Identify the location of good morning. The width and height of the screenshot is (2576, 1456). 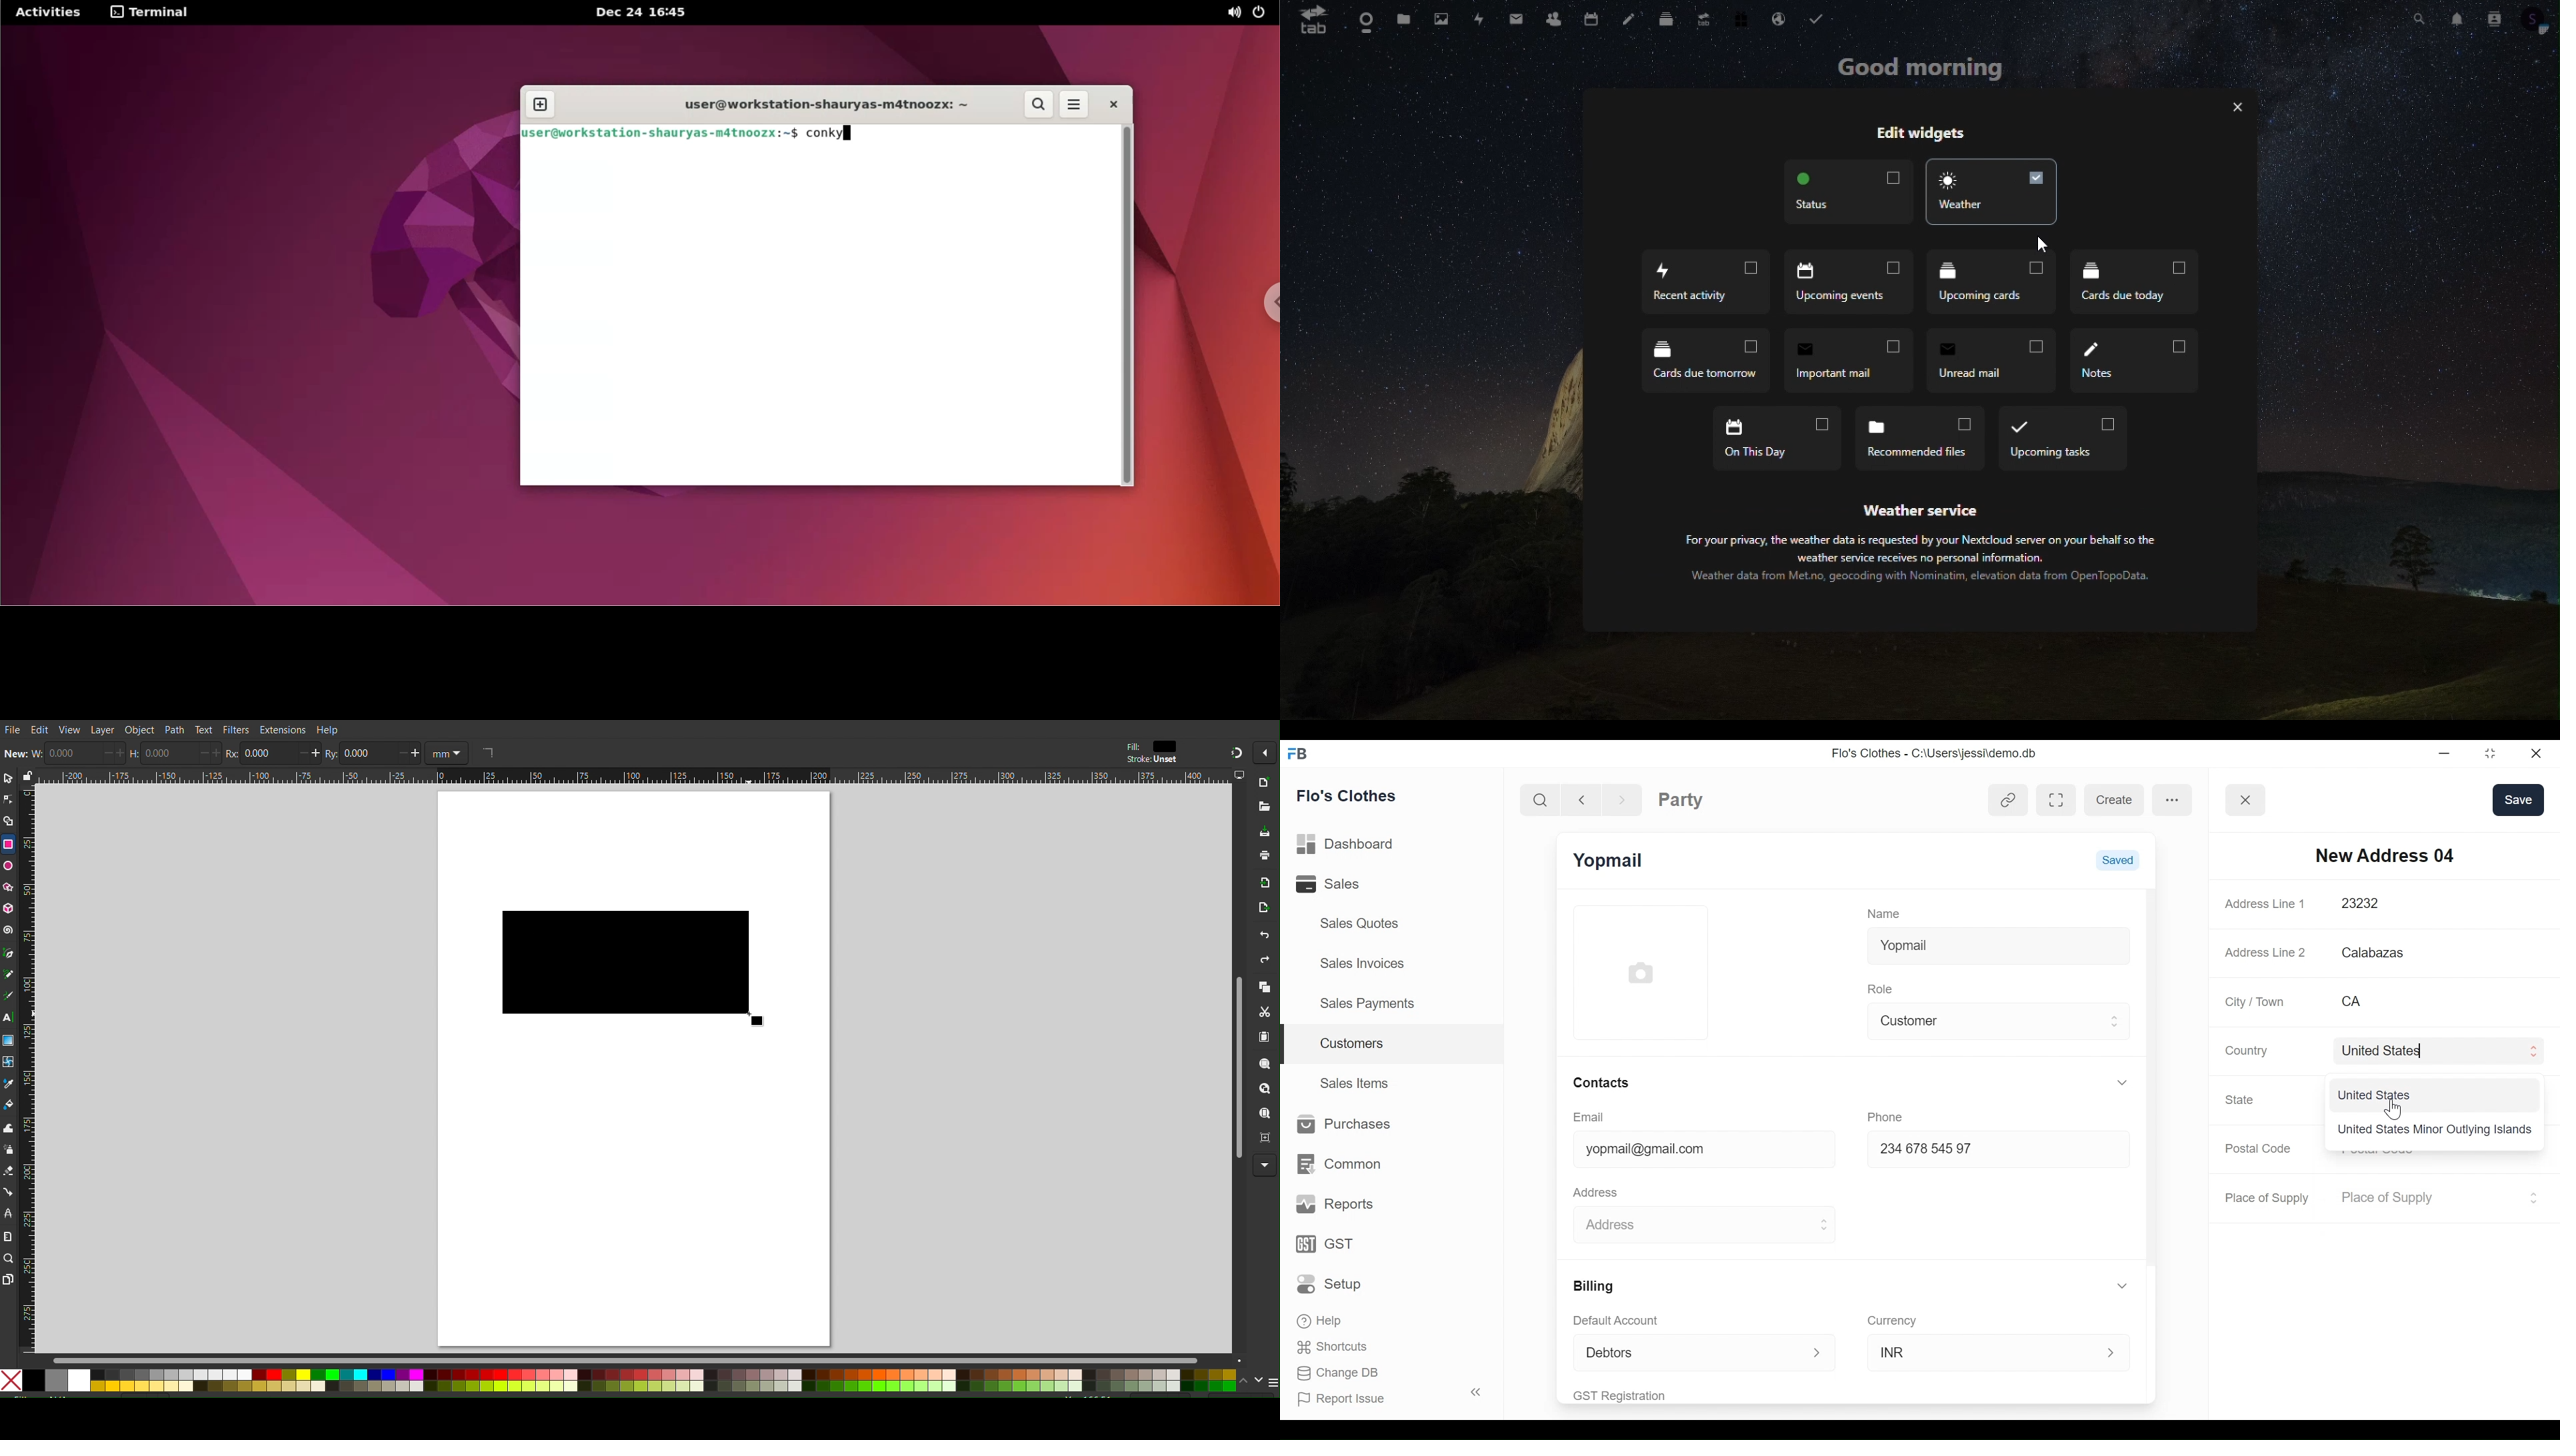
(1924, 68).